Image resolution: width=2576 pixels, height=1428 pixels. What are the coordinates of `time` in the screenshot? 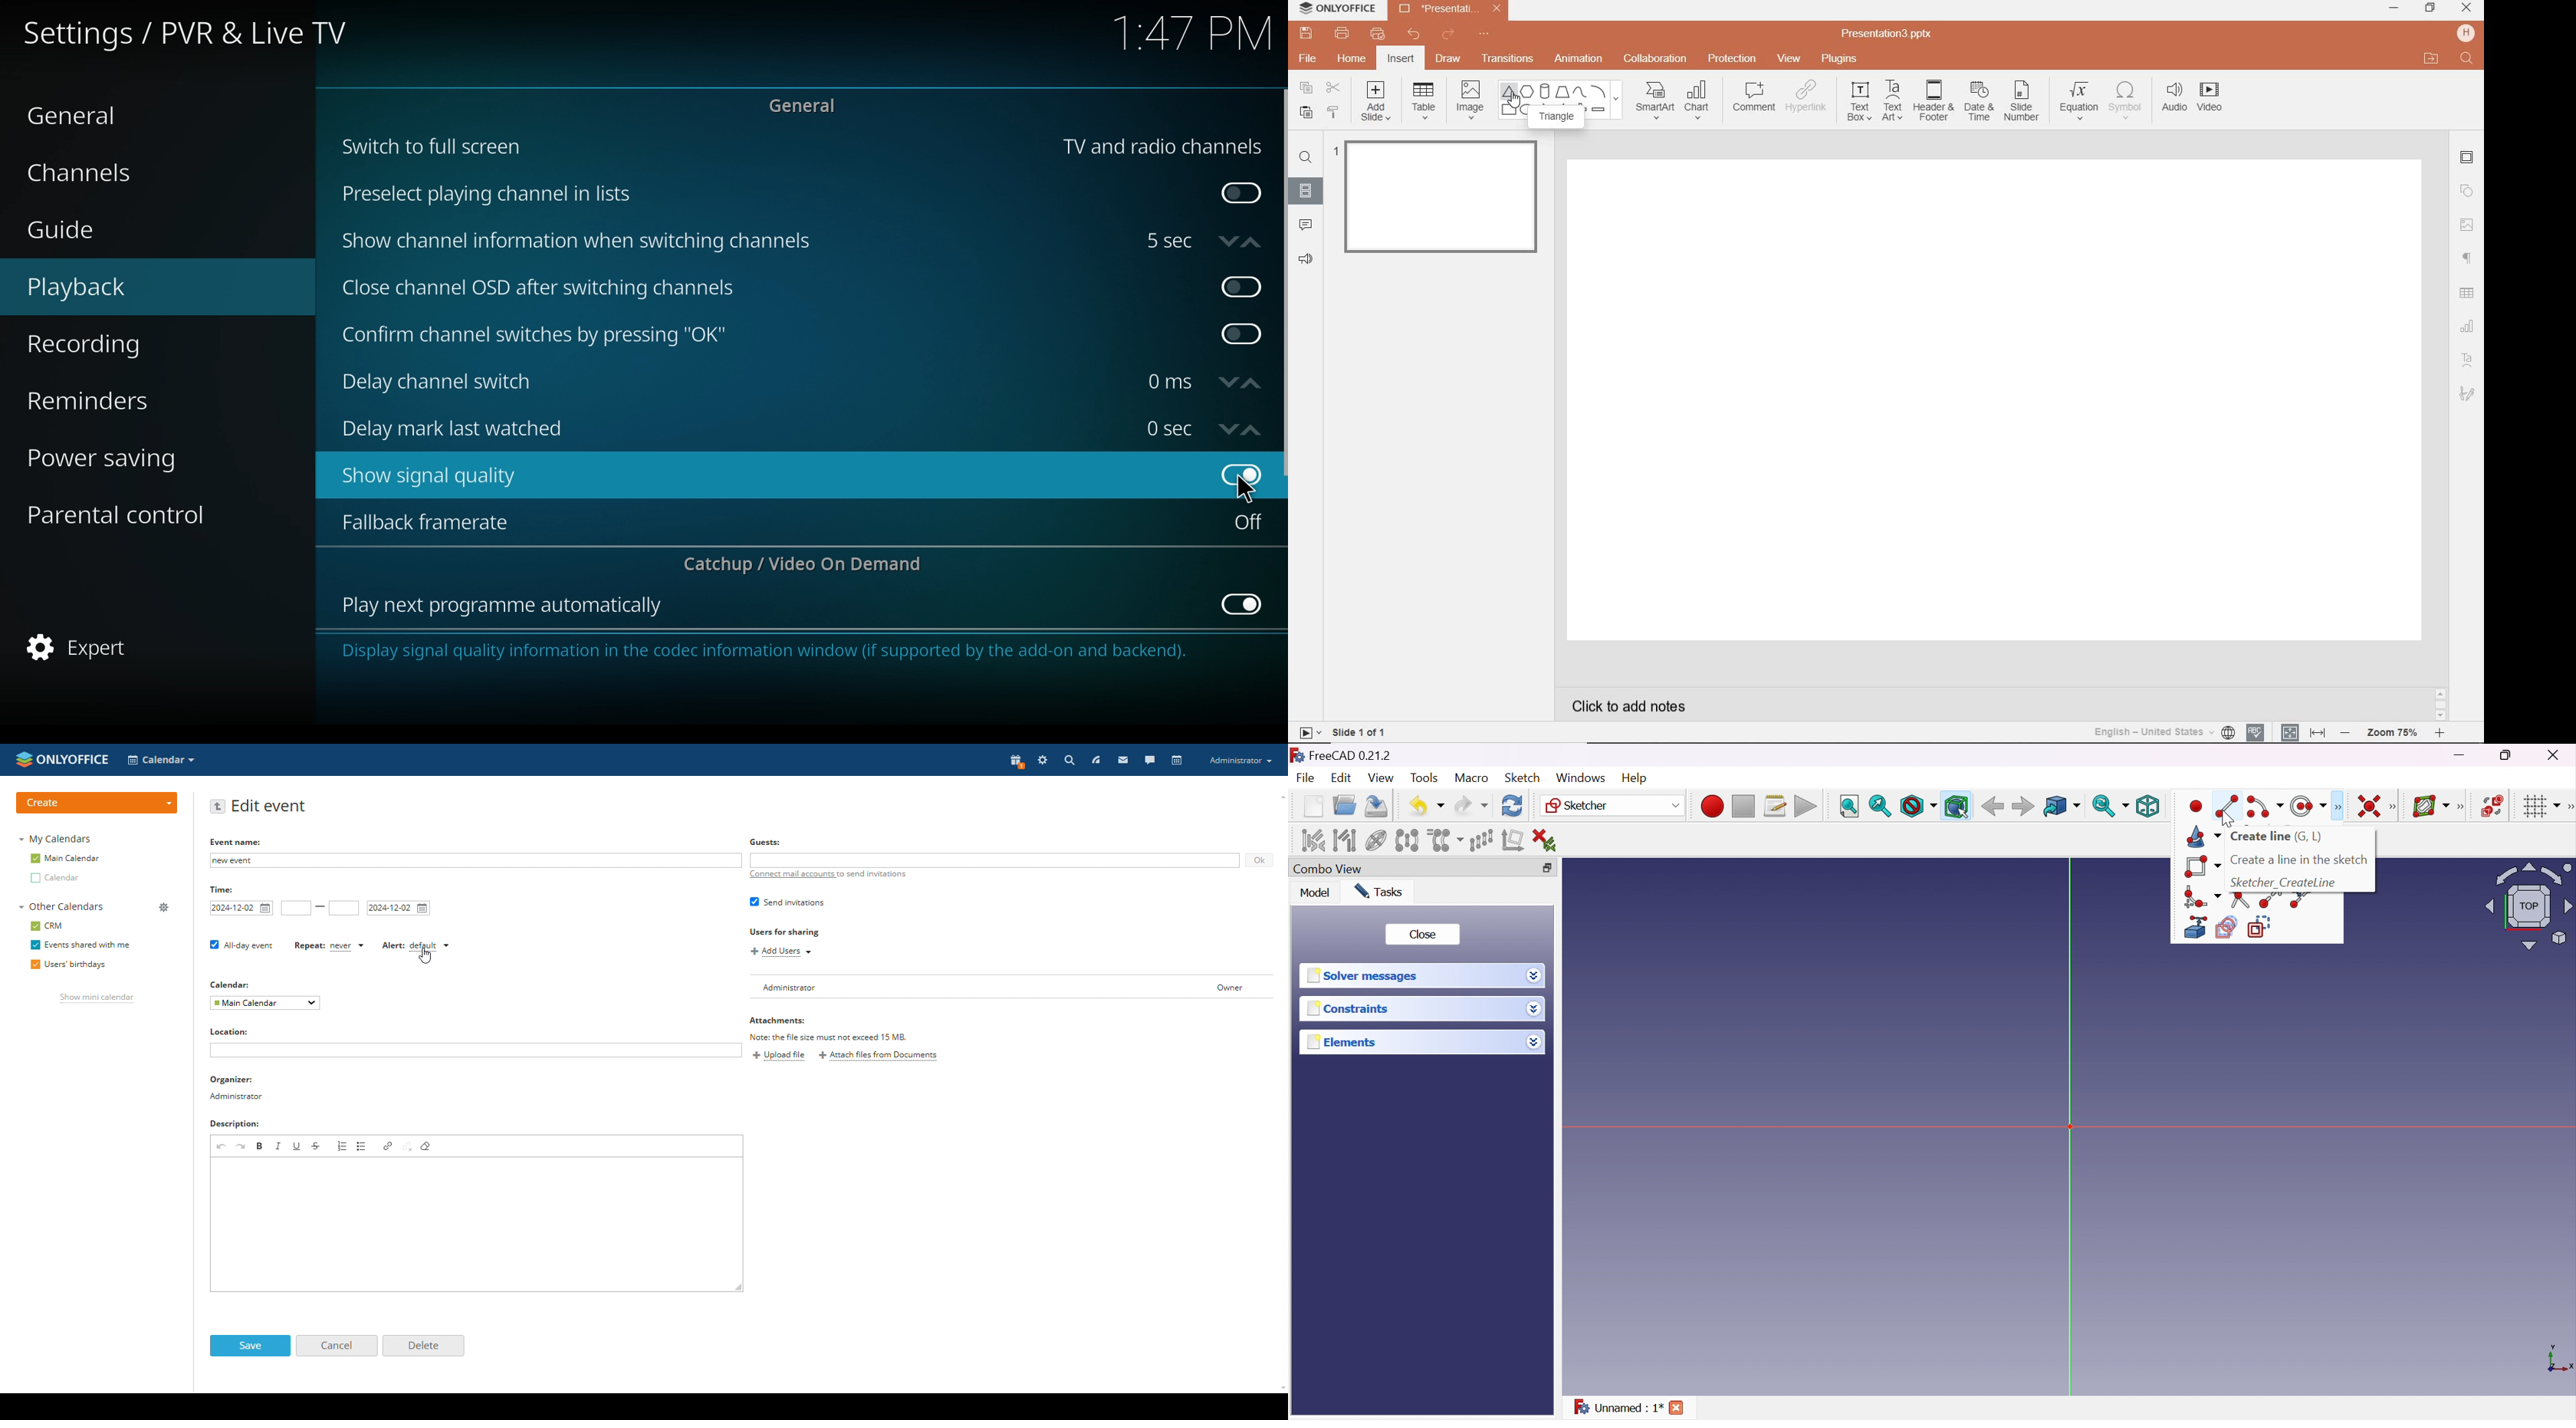 It's located at (1169, 241).